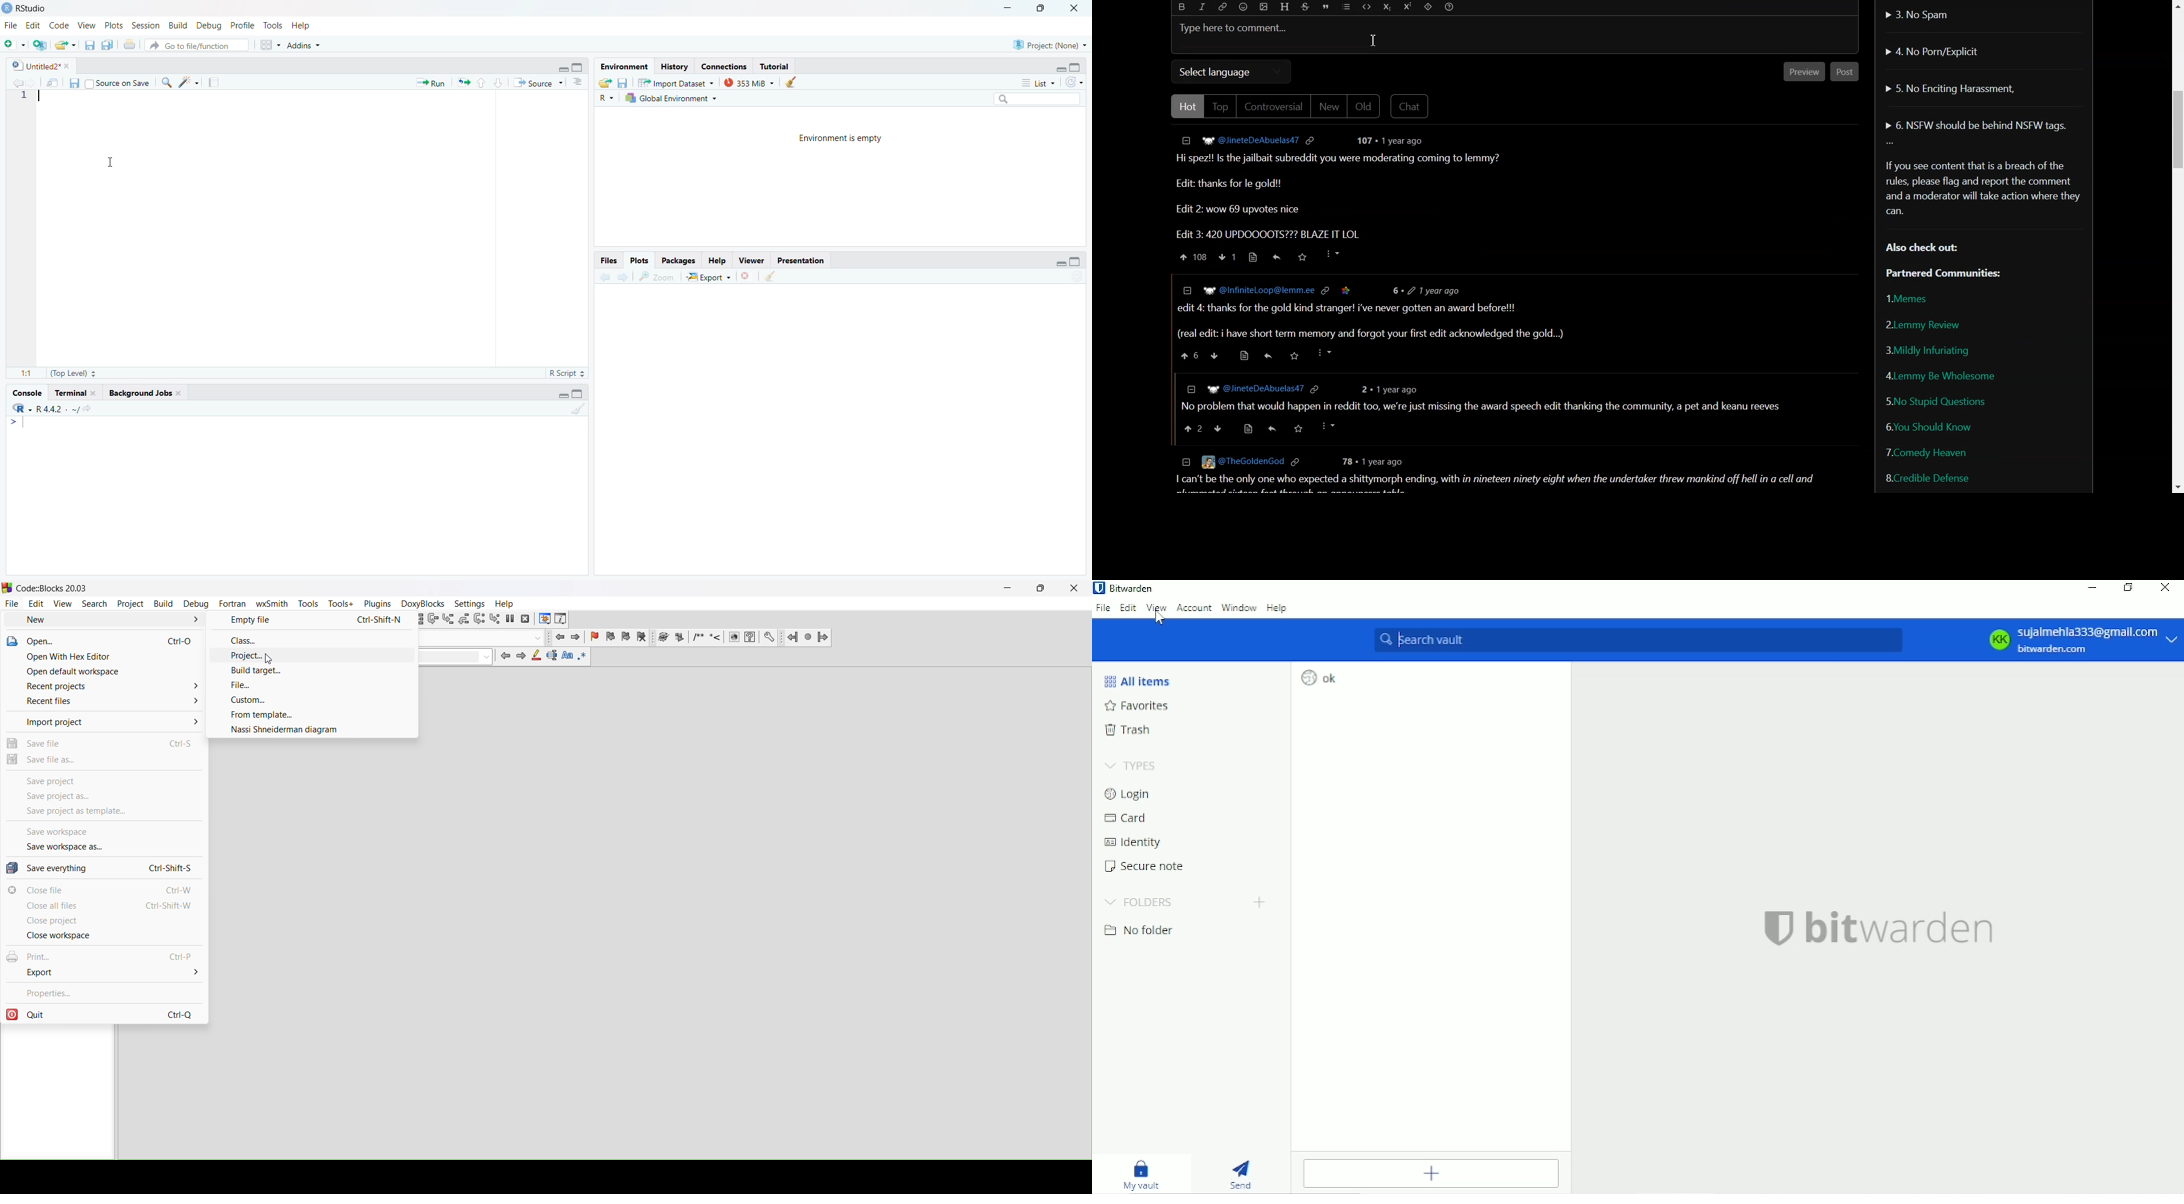  Describe the element at coordinates (272, 26) in the screenshot. I see ` Tools` at that location.